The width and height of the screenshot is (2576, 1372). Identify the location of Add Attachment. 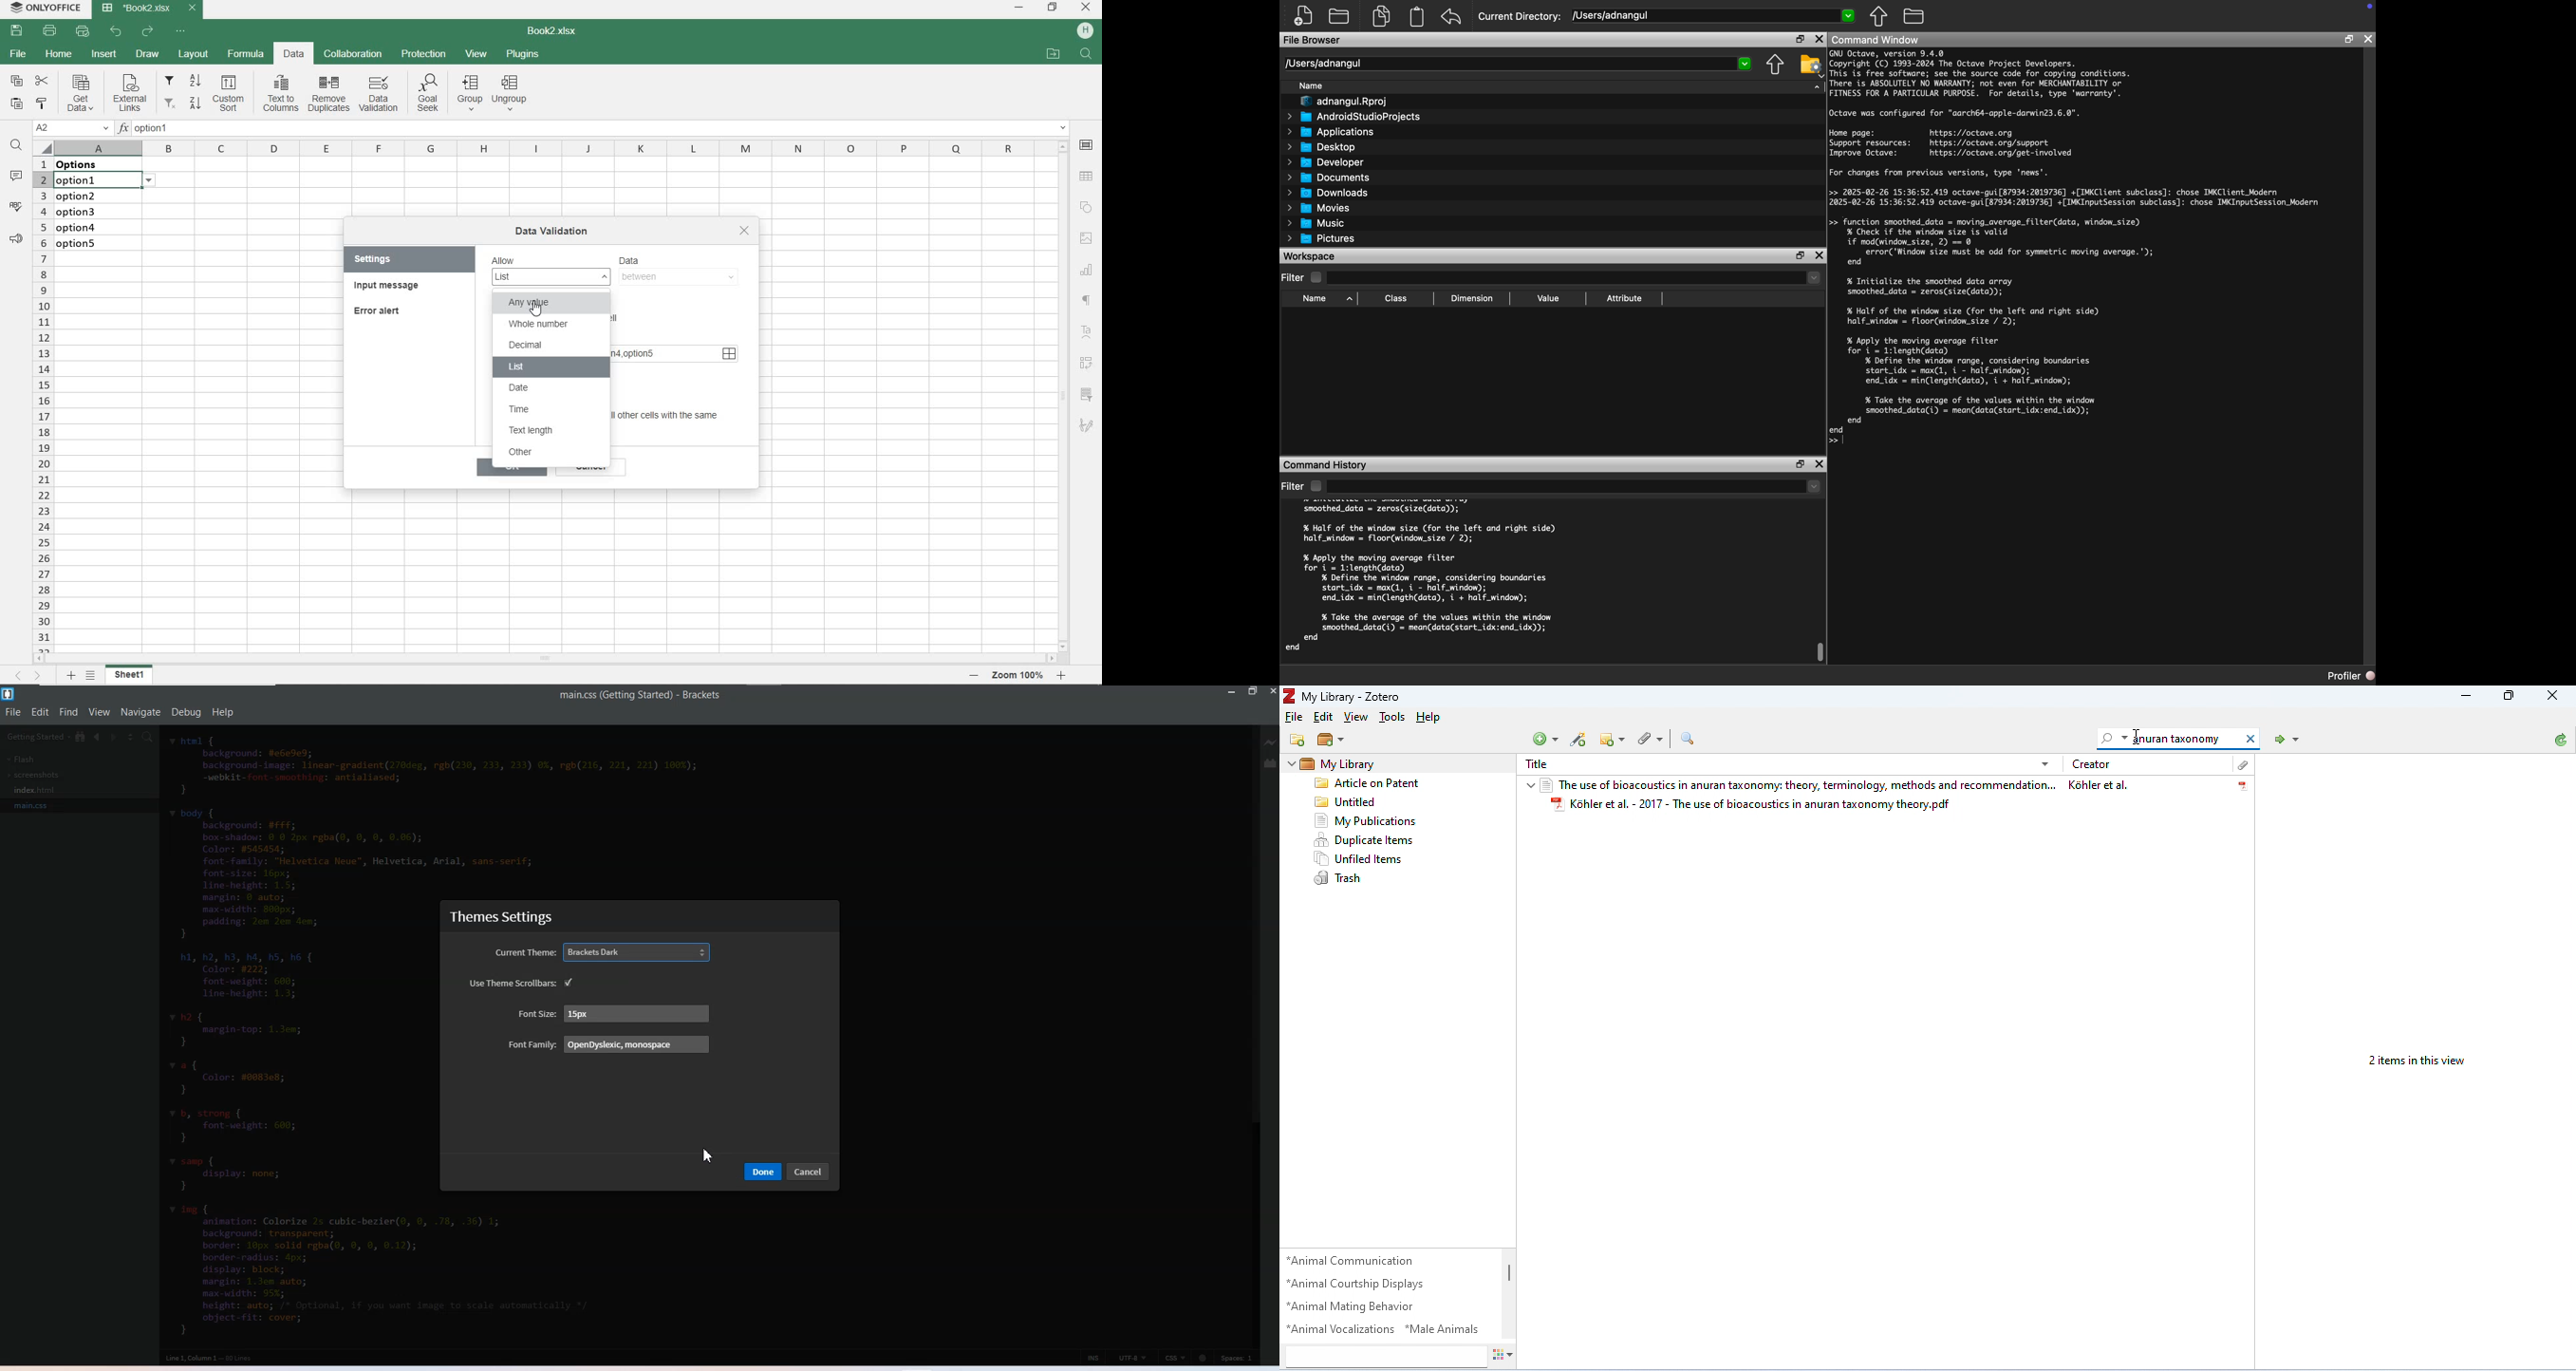
(1651, 741).